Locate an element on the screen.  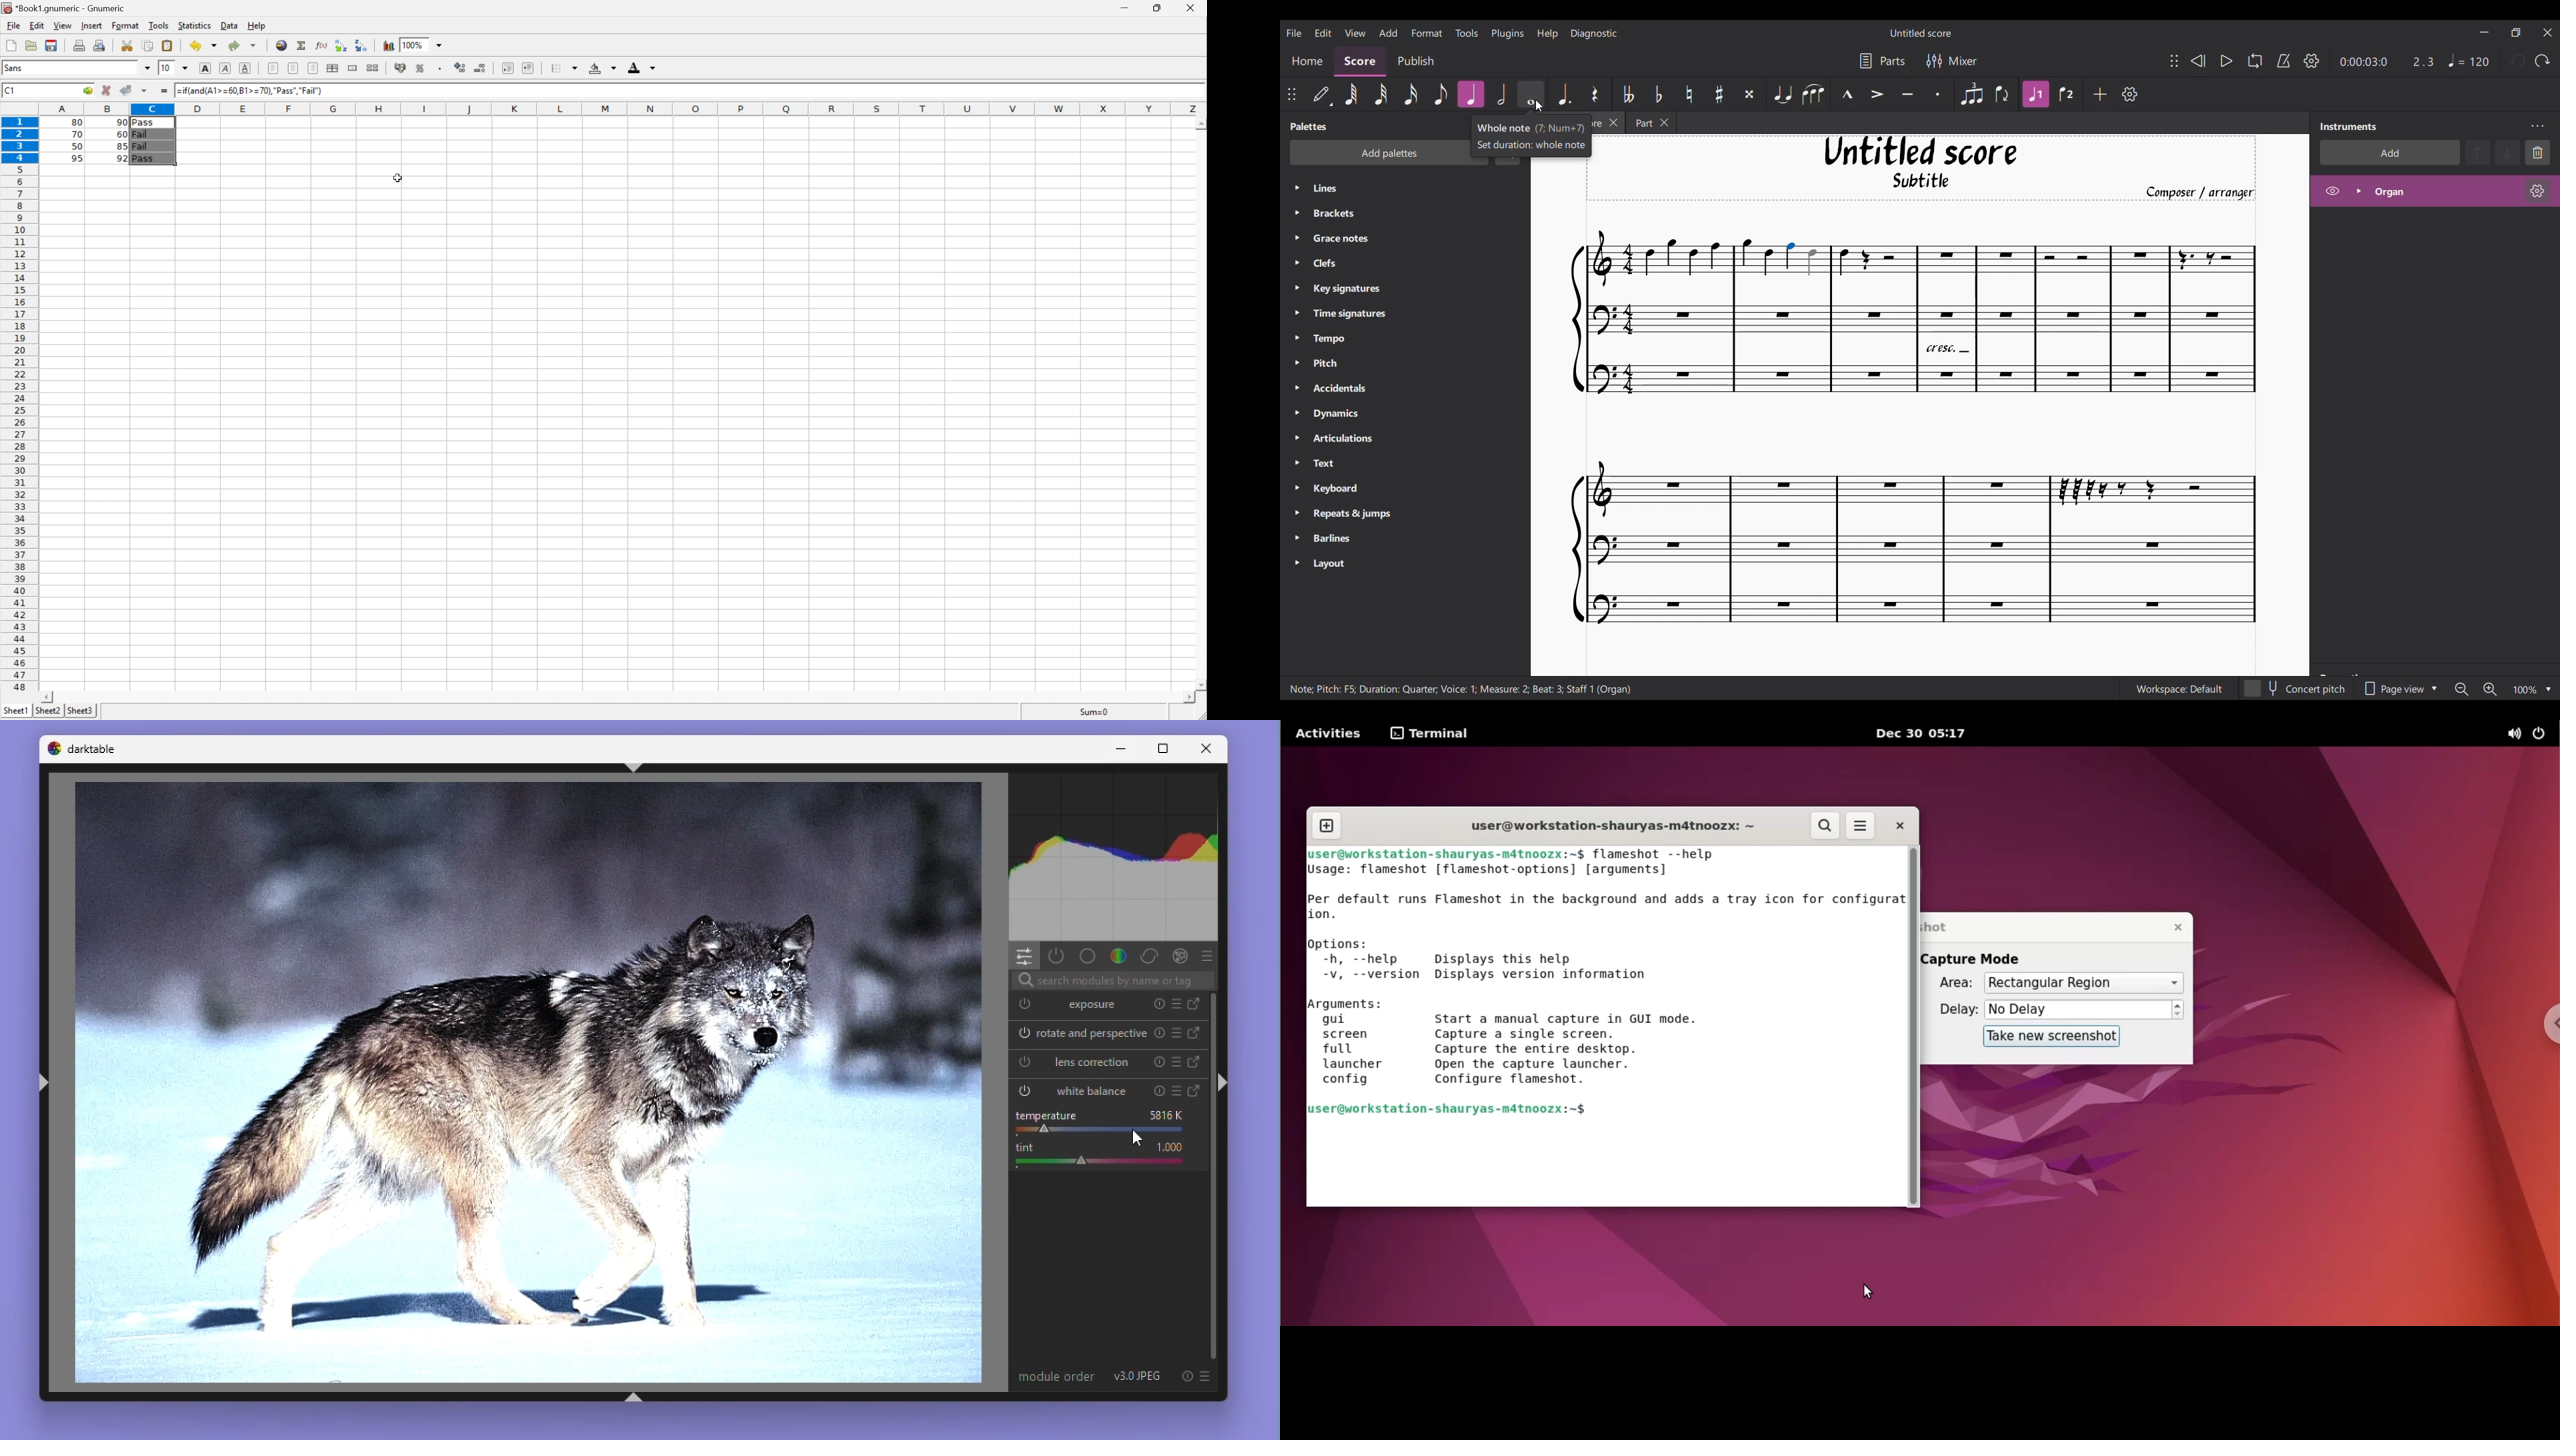
Tenuto is located at coordinates (1907, 95).